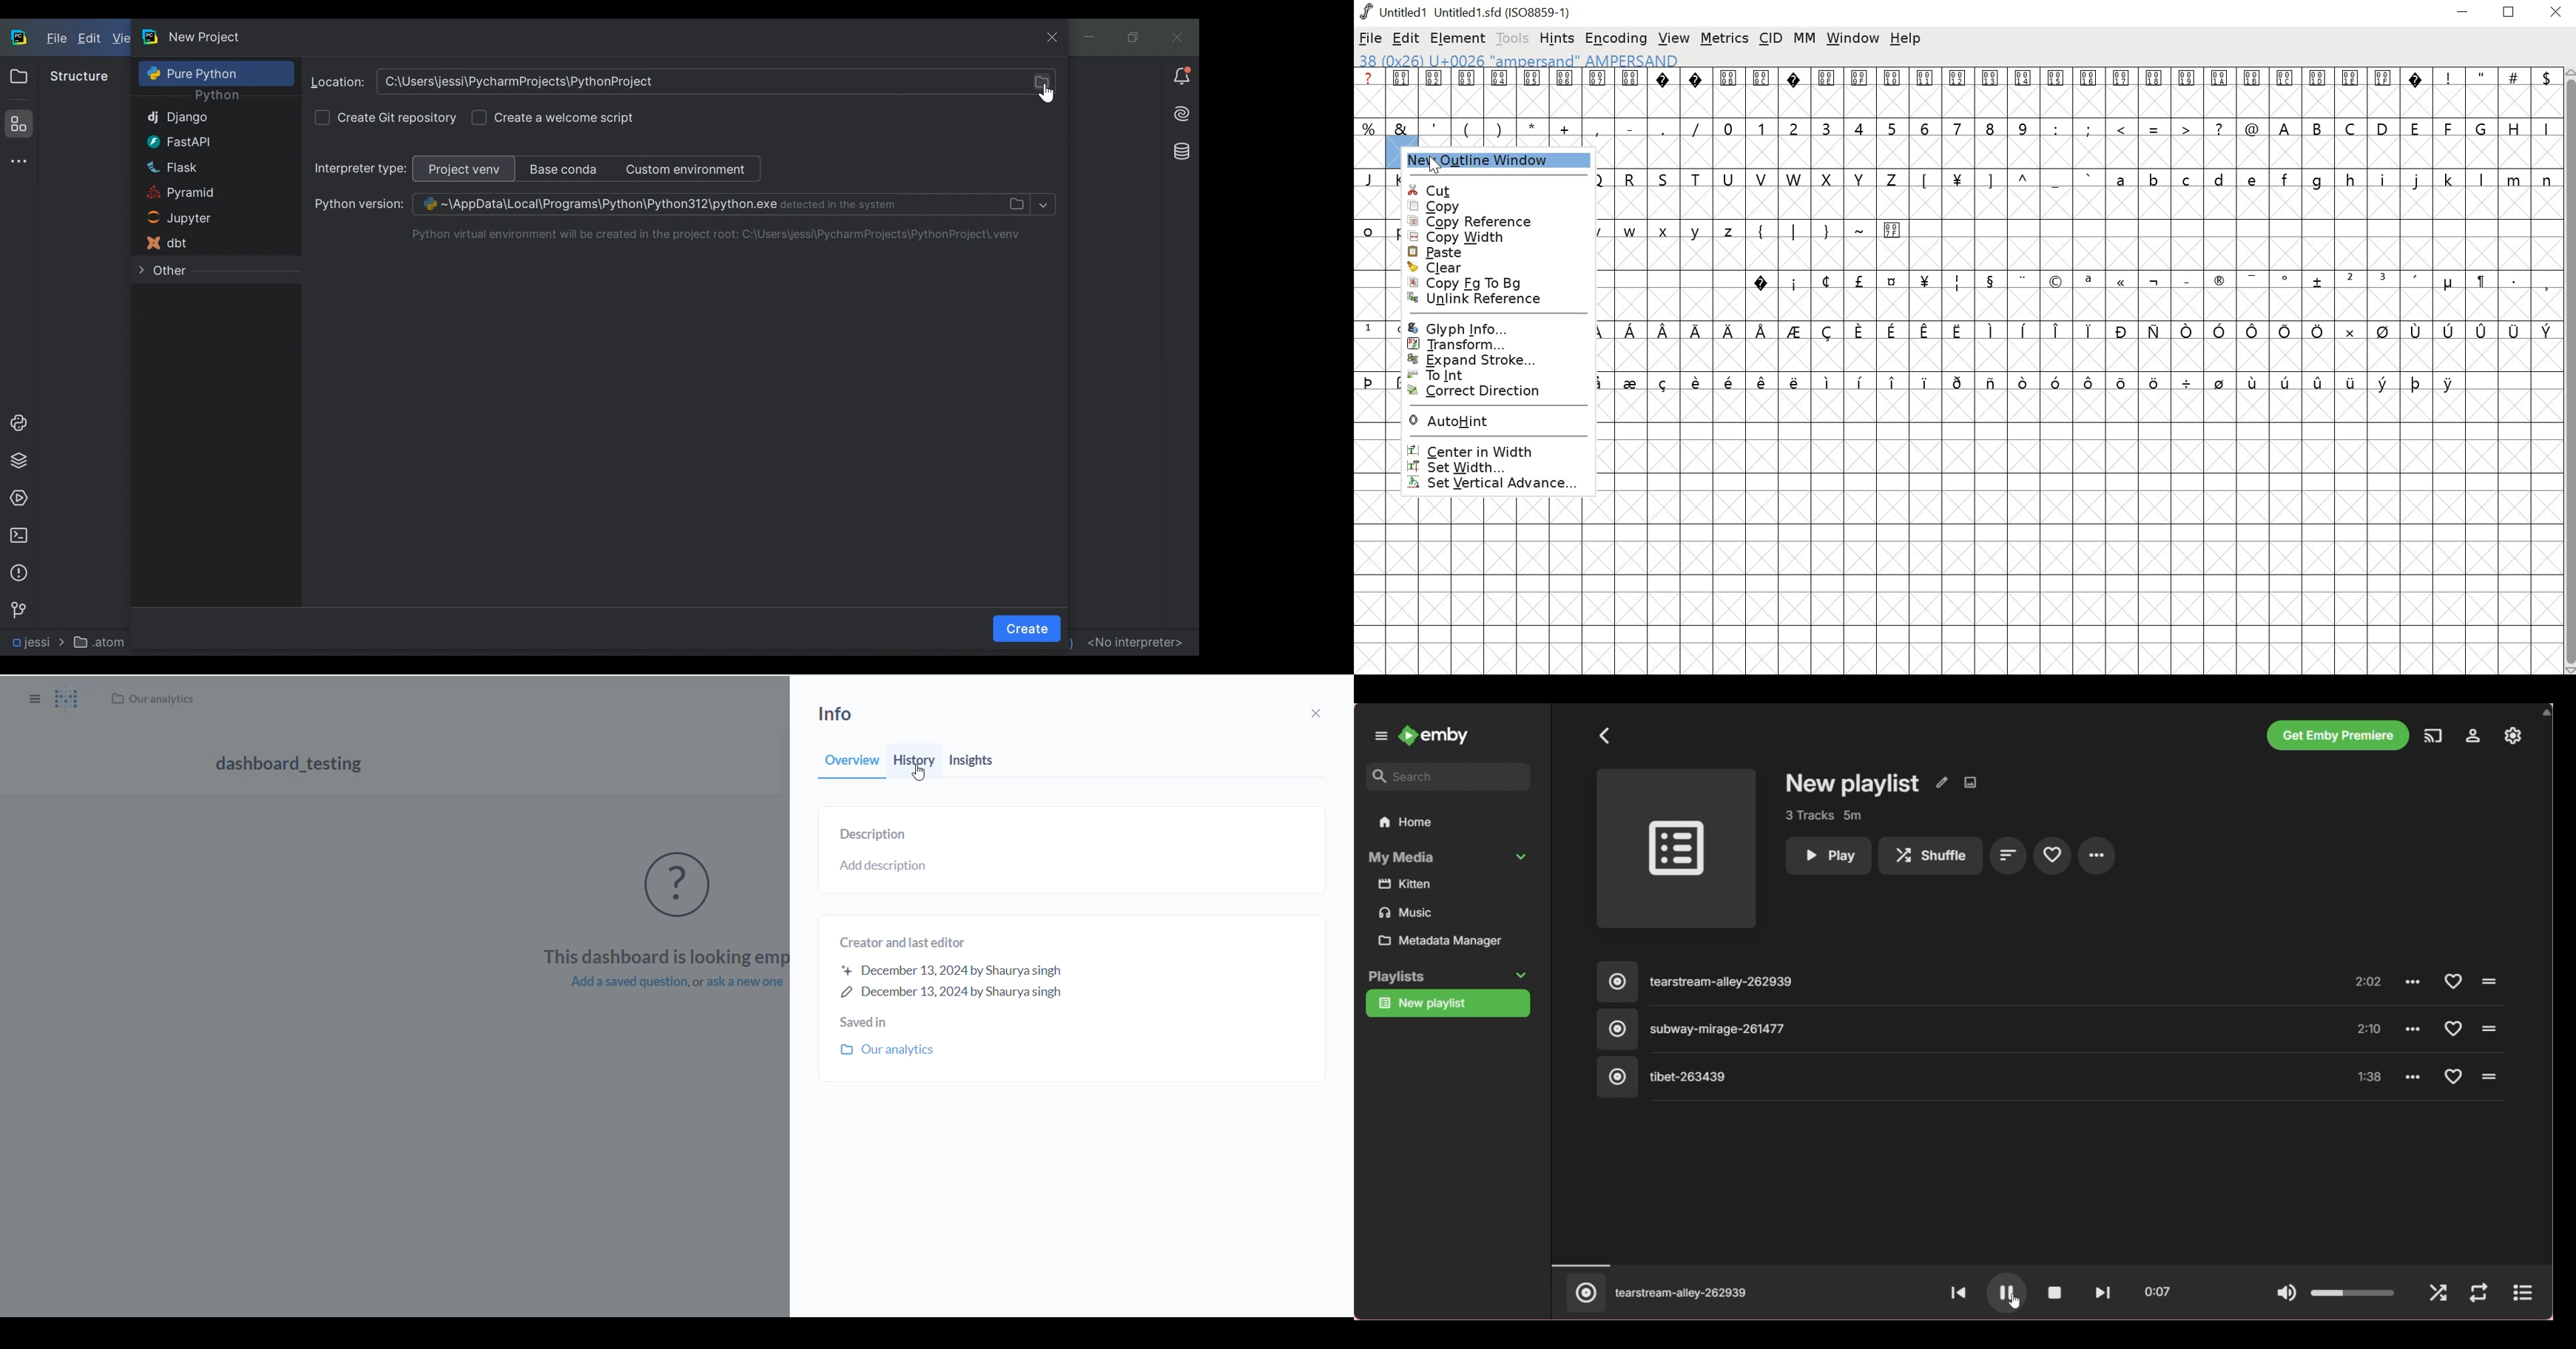 The height and width of the screenshot is (1372, 2576). What do you see at coordinates (1134, 641) in the screenshot?
I see `<No interpreter>` at bounding box center [1134, 641].